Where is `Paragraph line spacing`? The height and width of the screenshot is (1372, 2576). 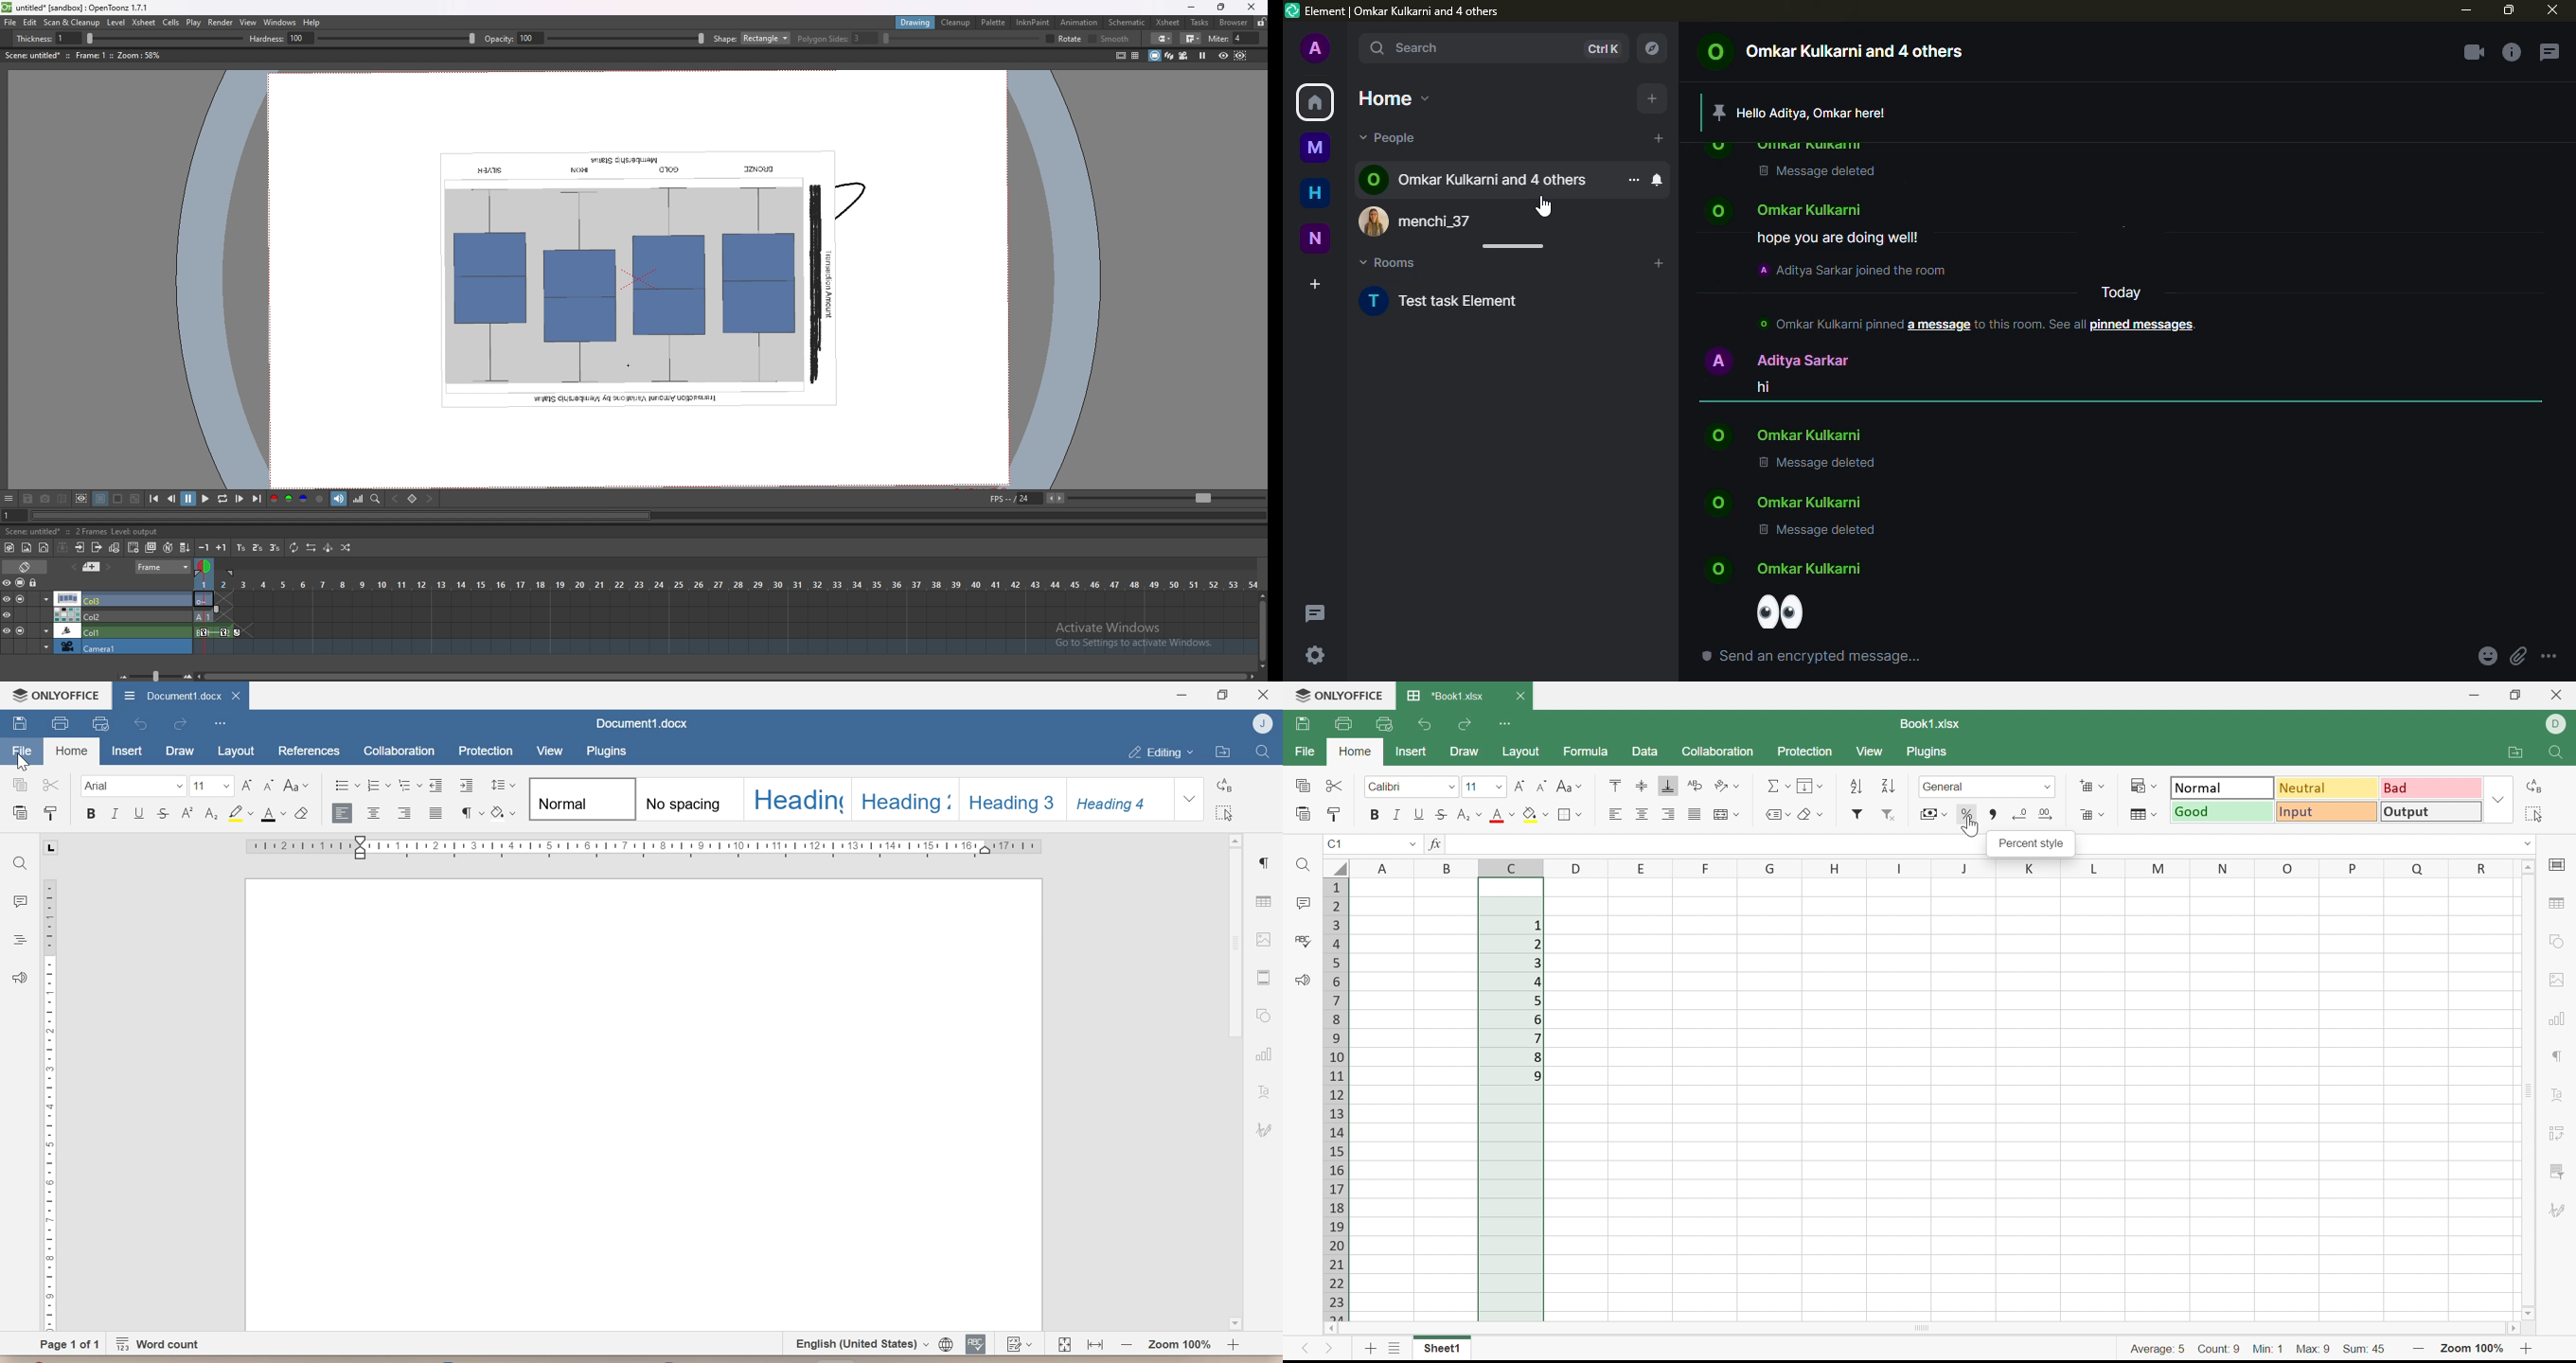 Paragraph line spacing is located at coordinates (501, 785).